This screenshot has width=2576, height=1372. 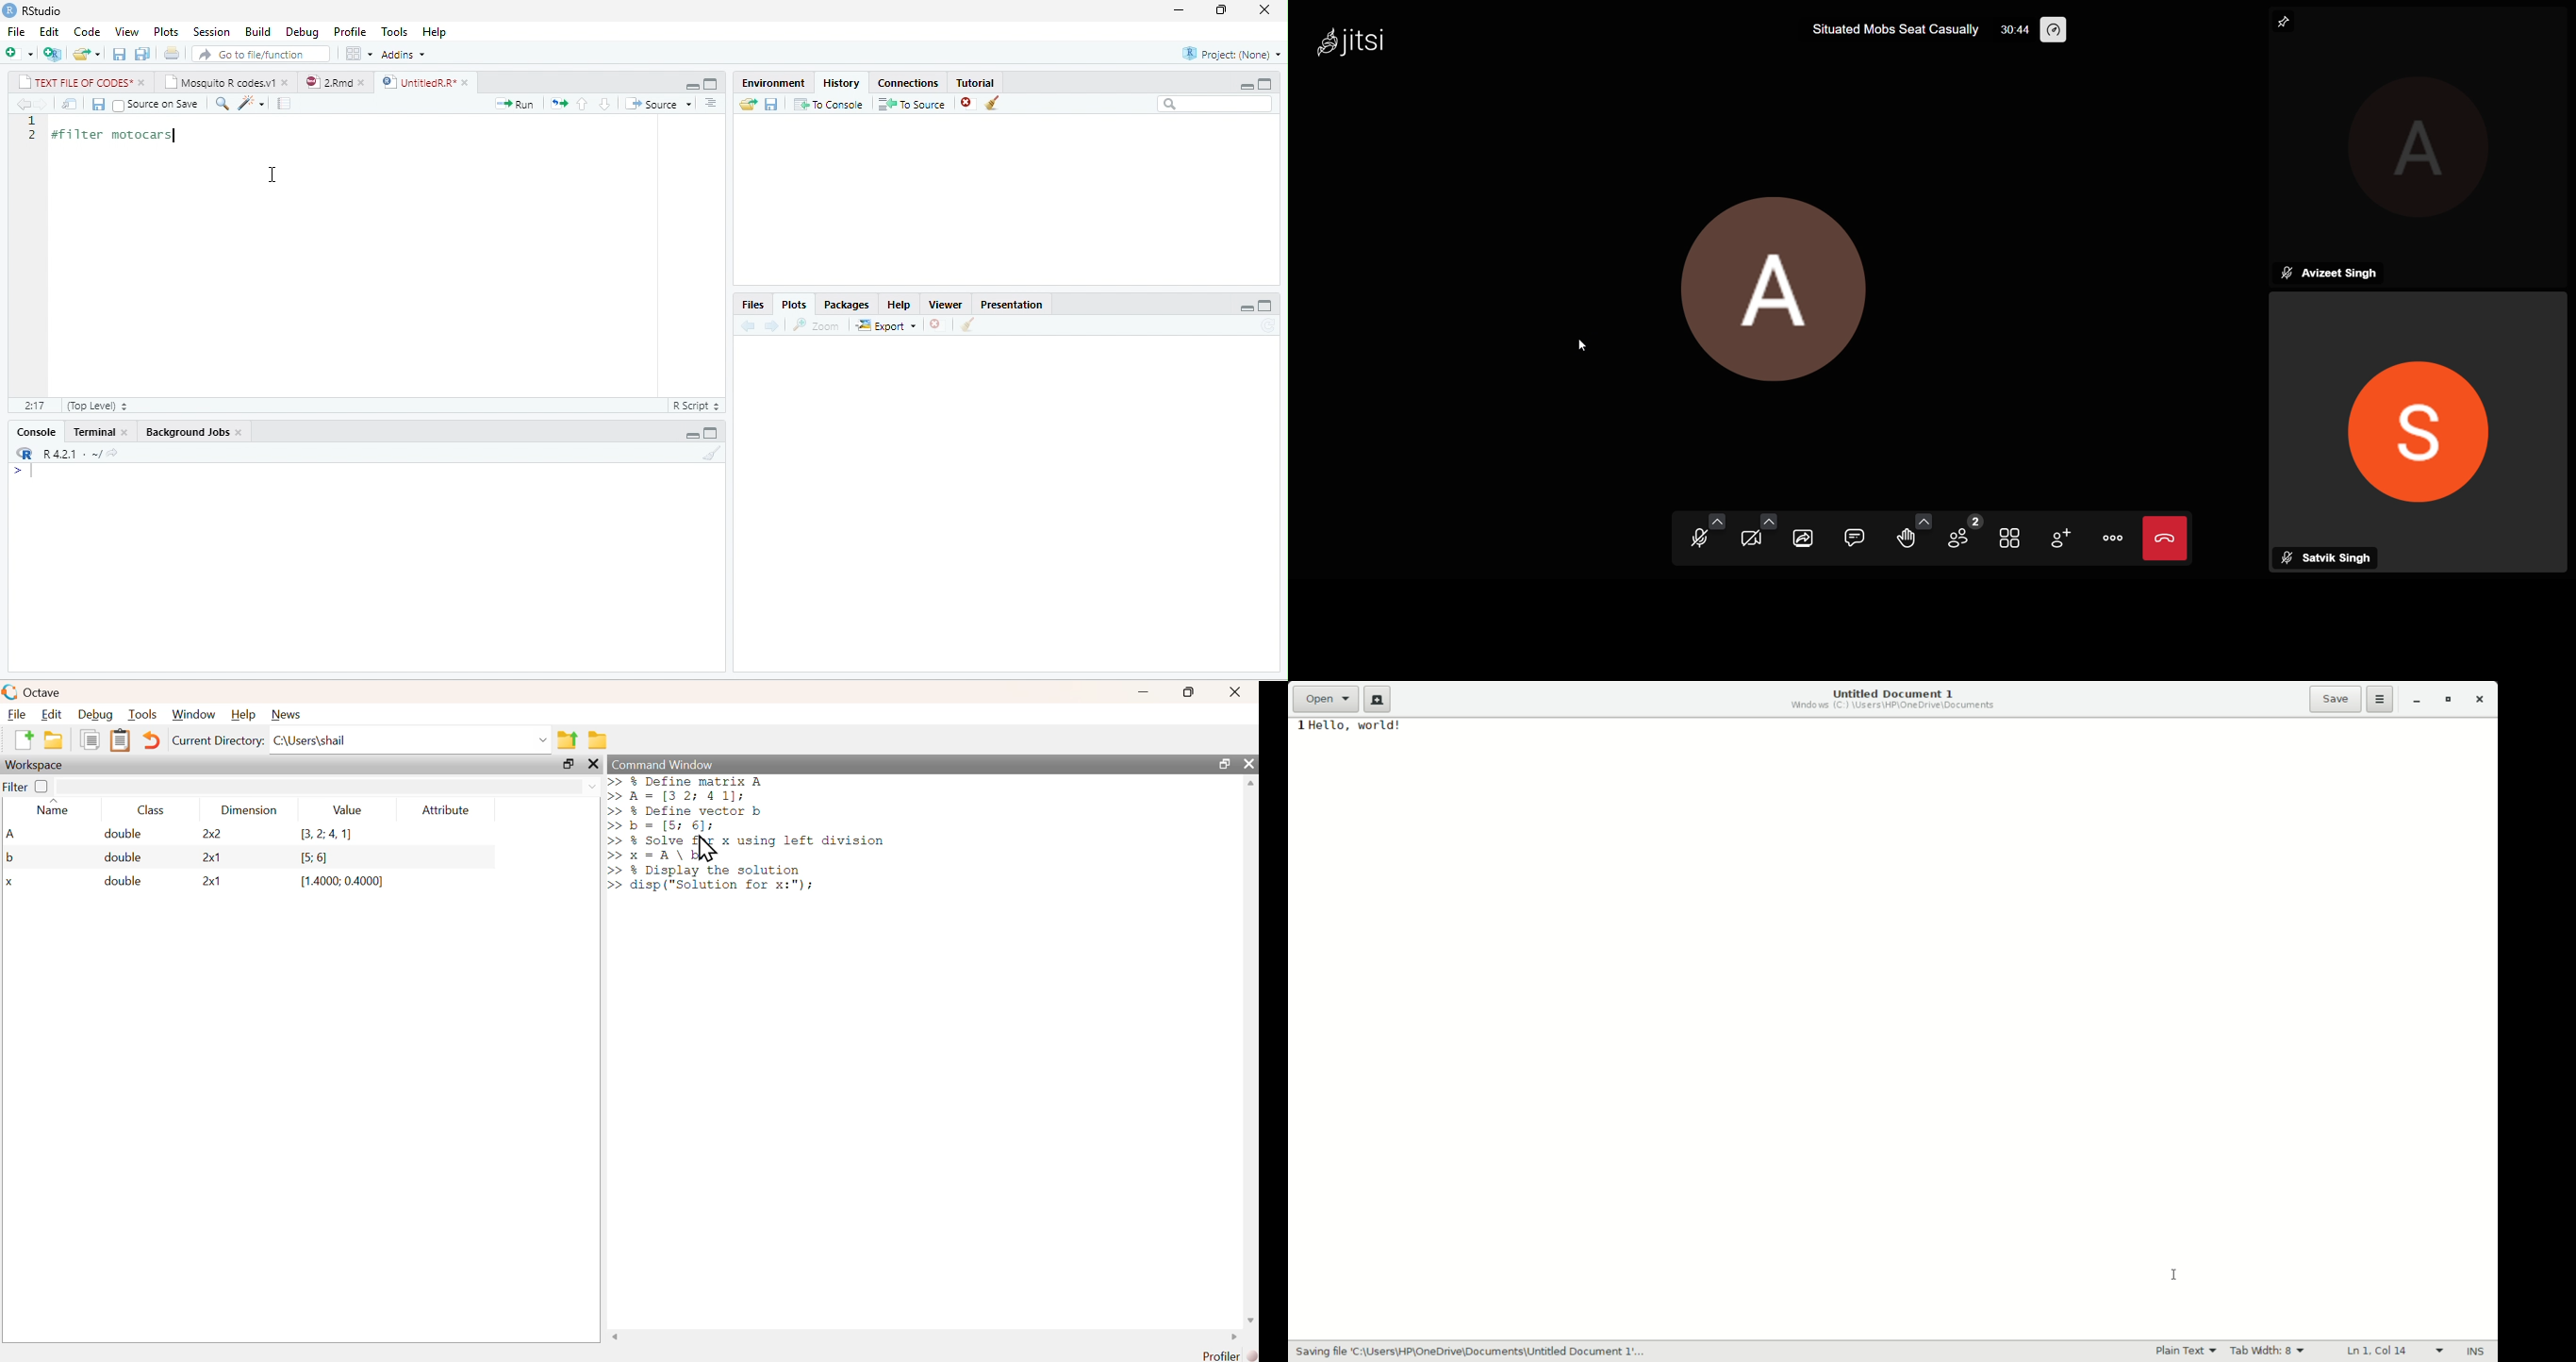 What do you see at coordinates (1246, 86) in the screenshot?
I see `minimize` at bounding box center [1246, 86].